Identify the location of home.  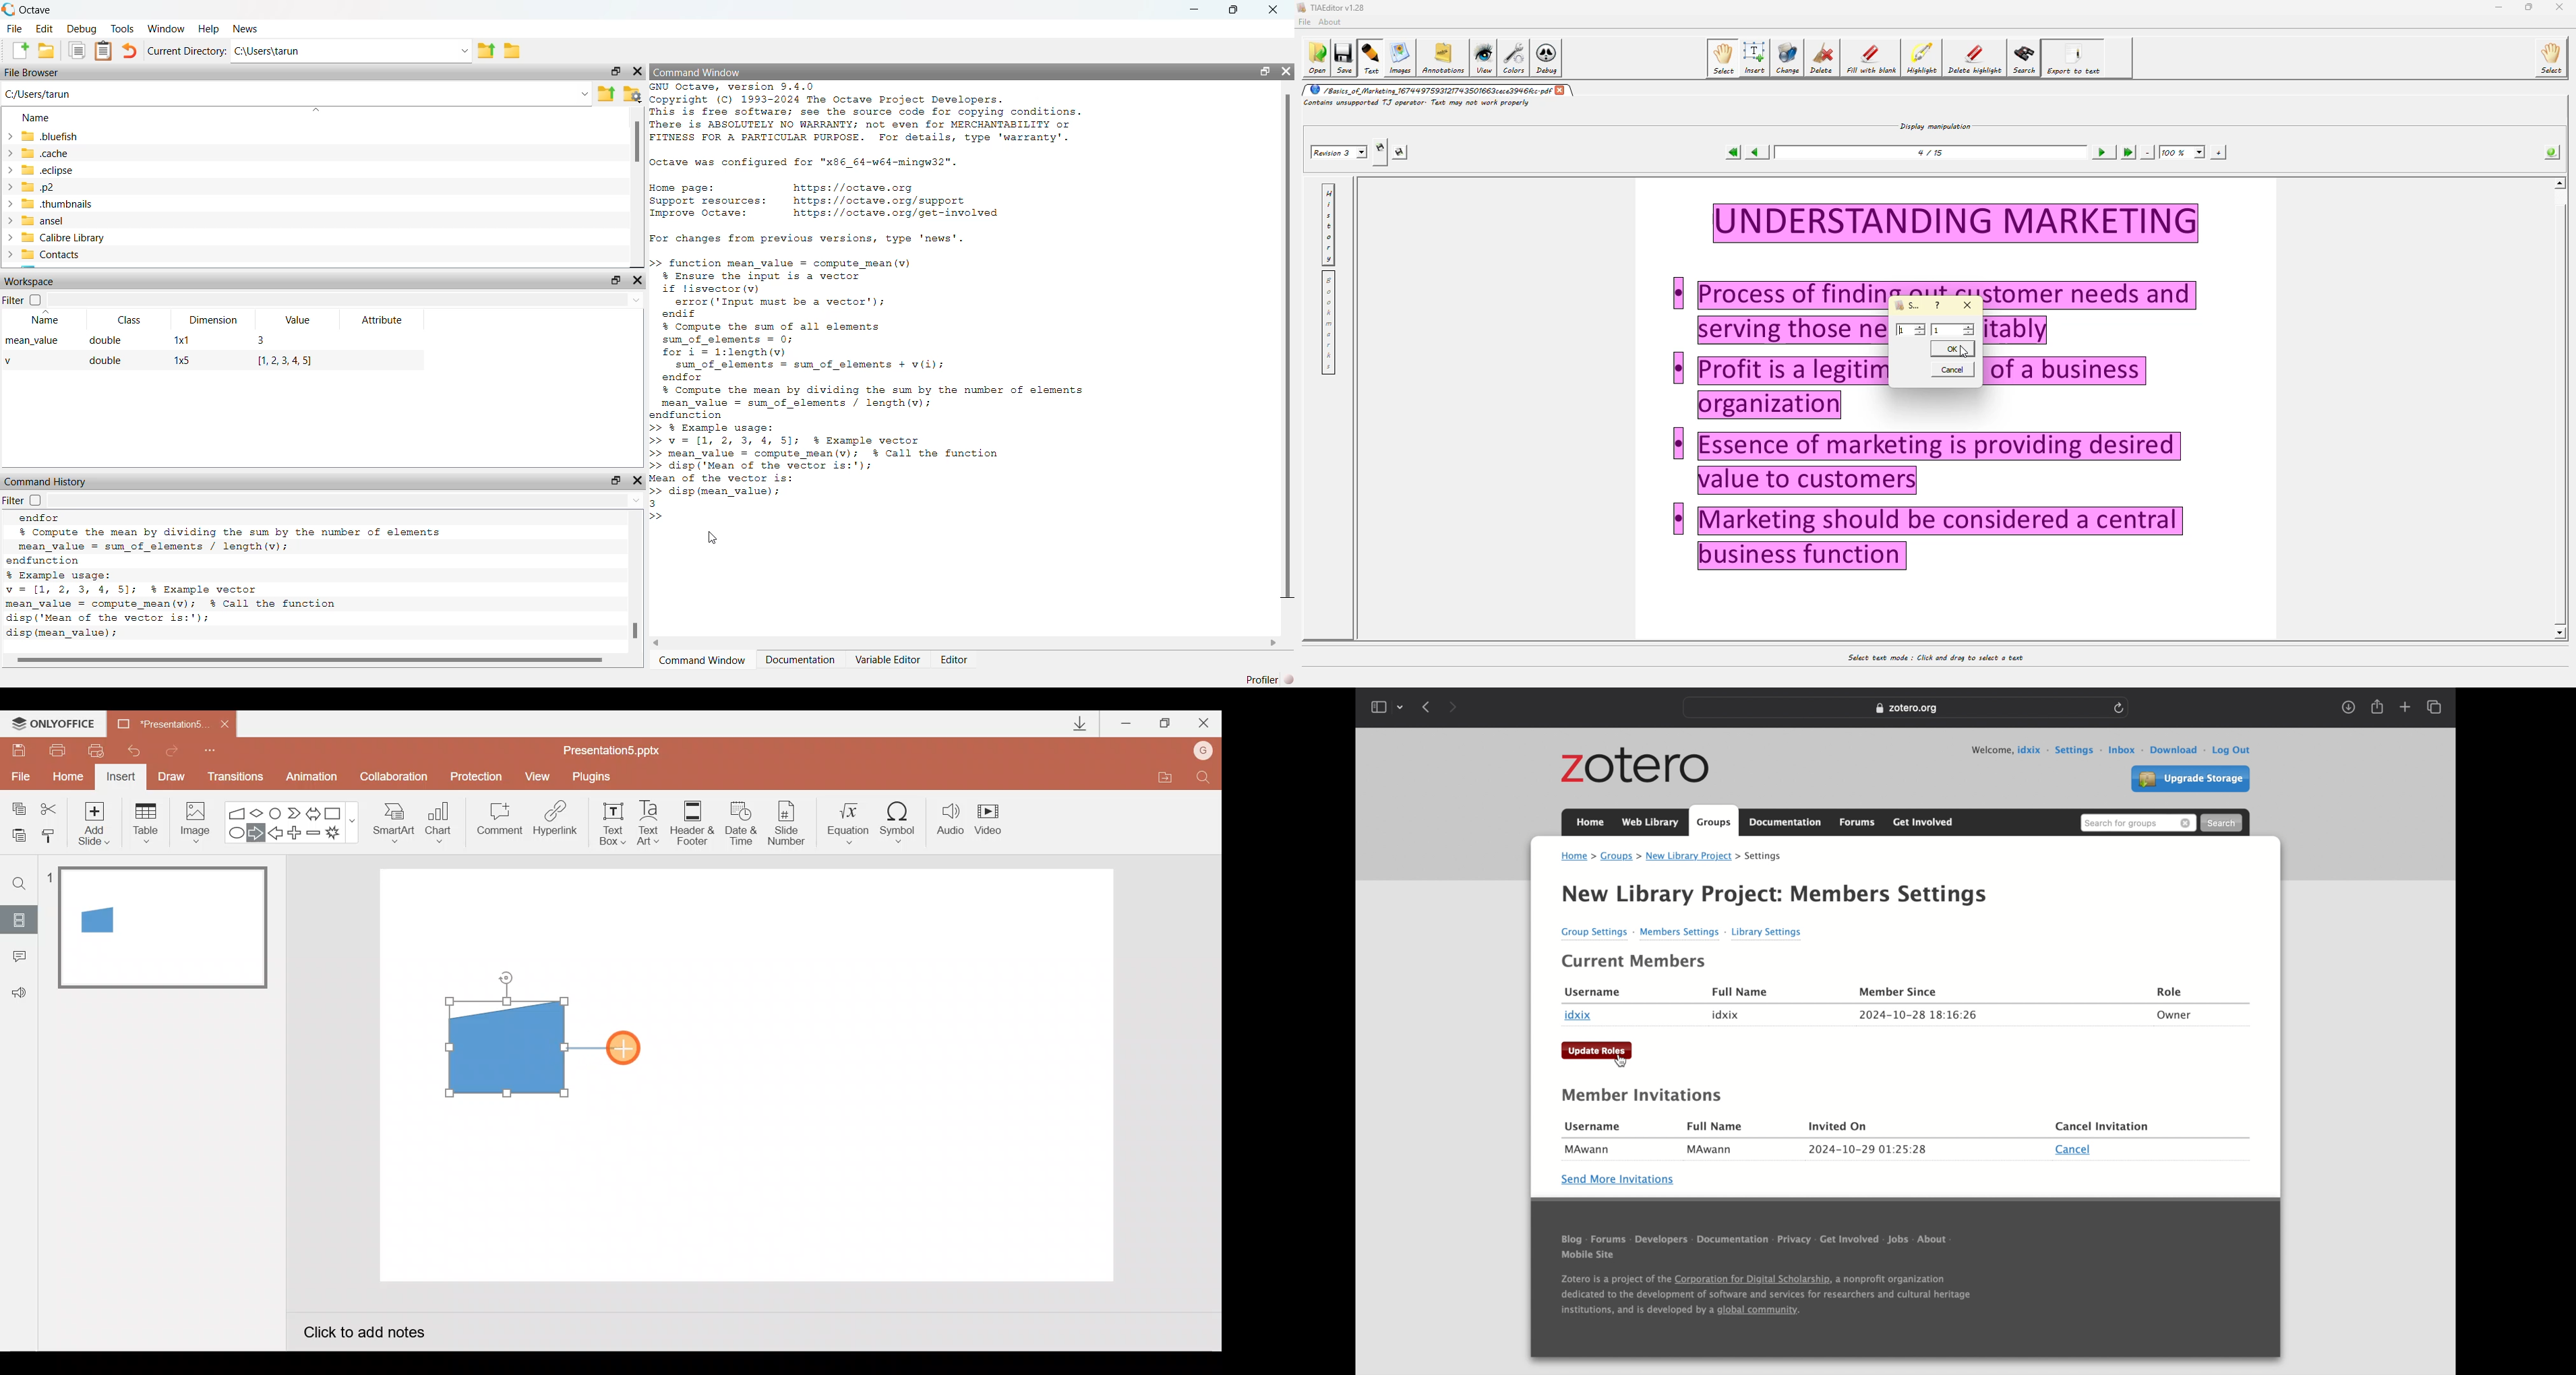
(1590, 822).